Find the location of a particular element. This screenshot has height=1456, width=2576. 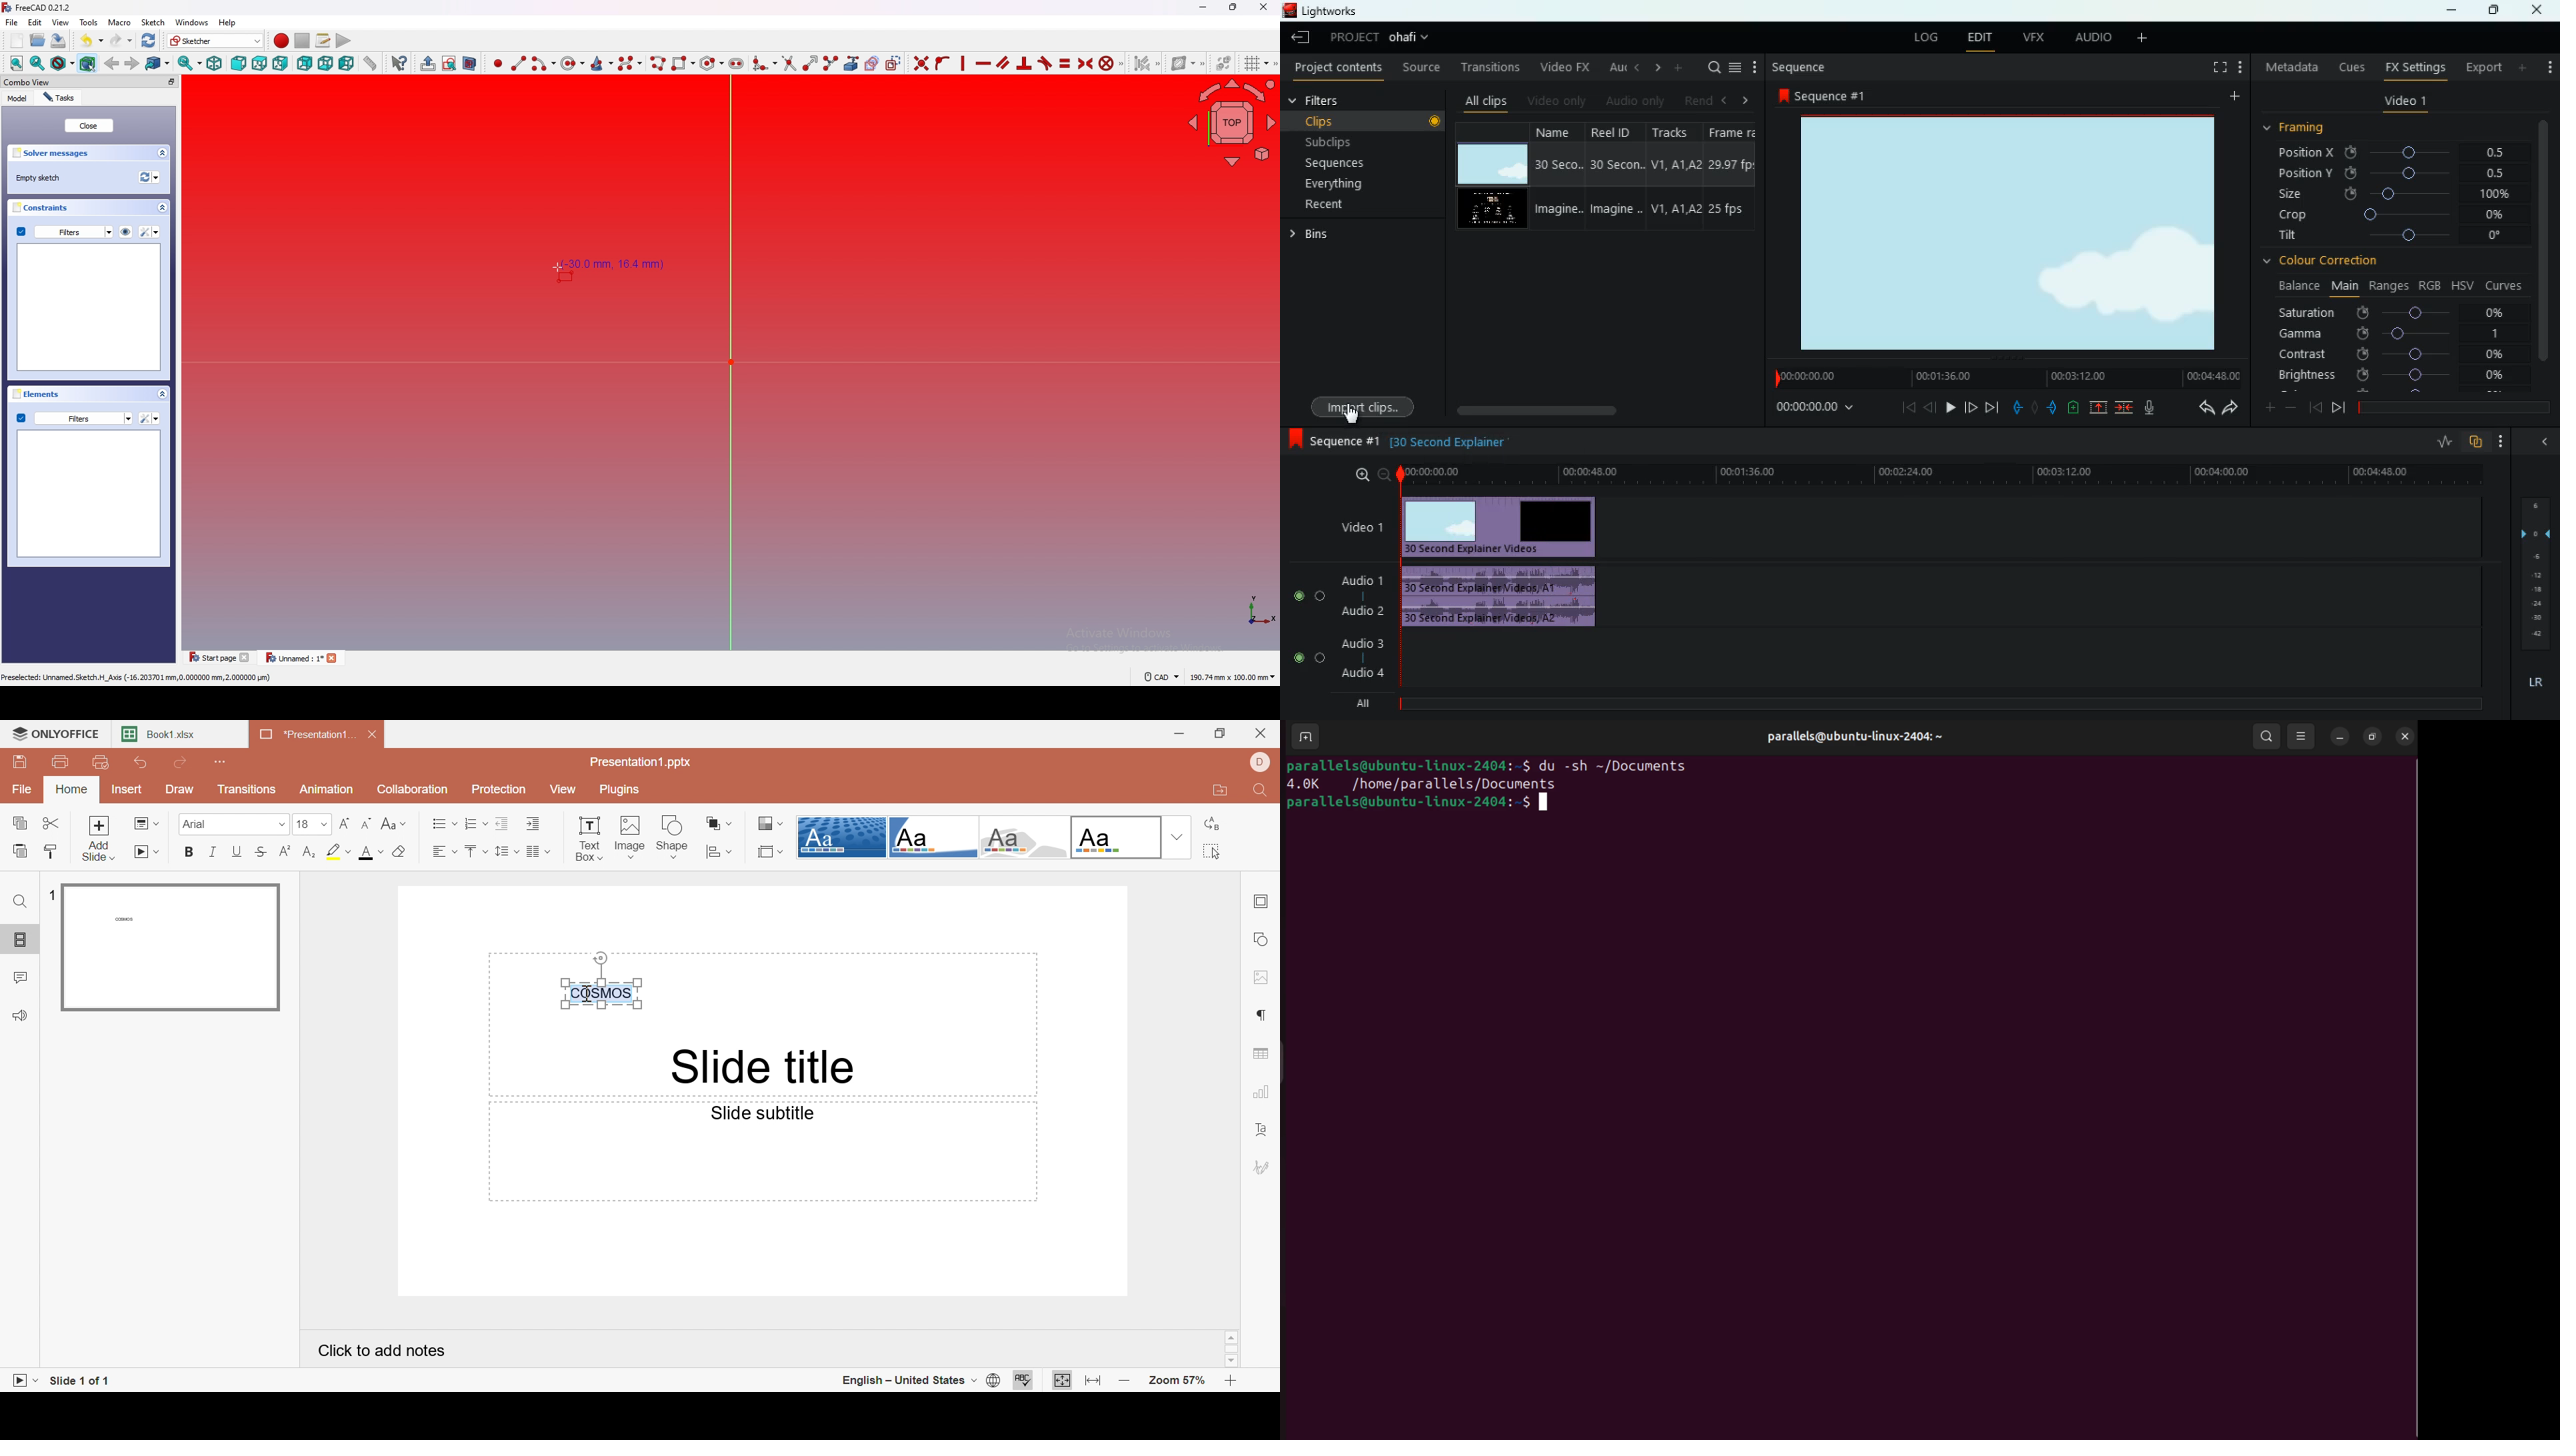

elements is located at coordinates (33, 394).